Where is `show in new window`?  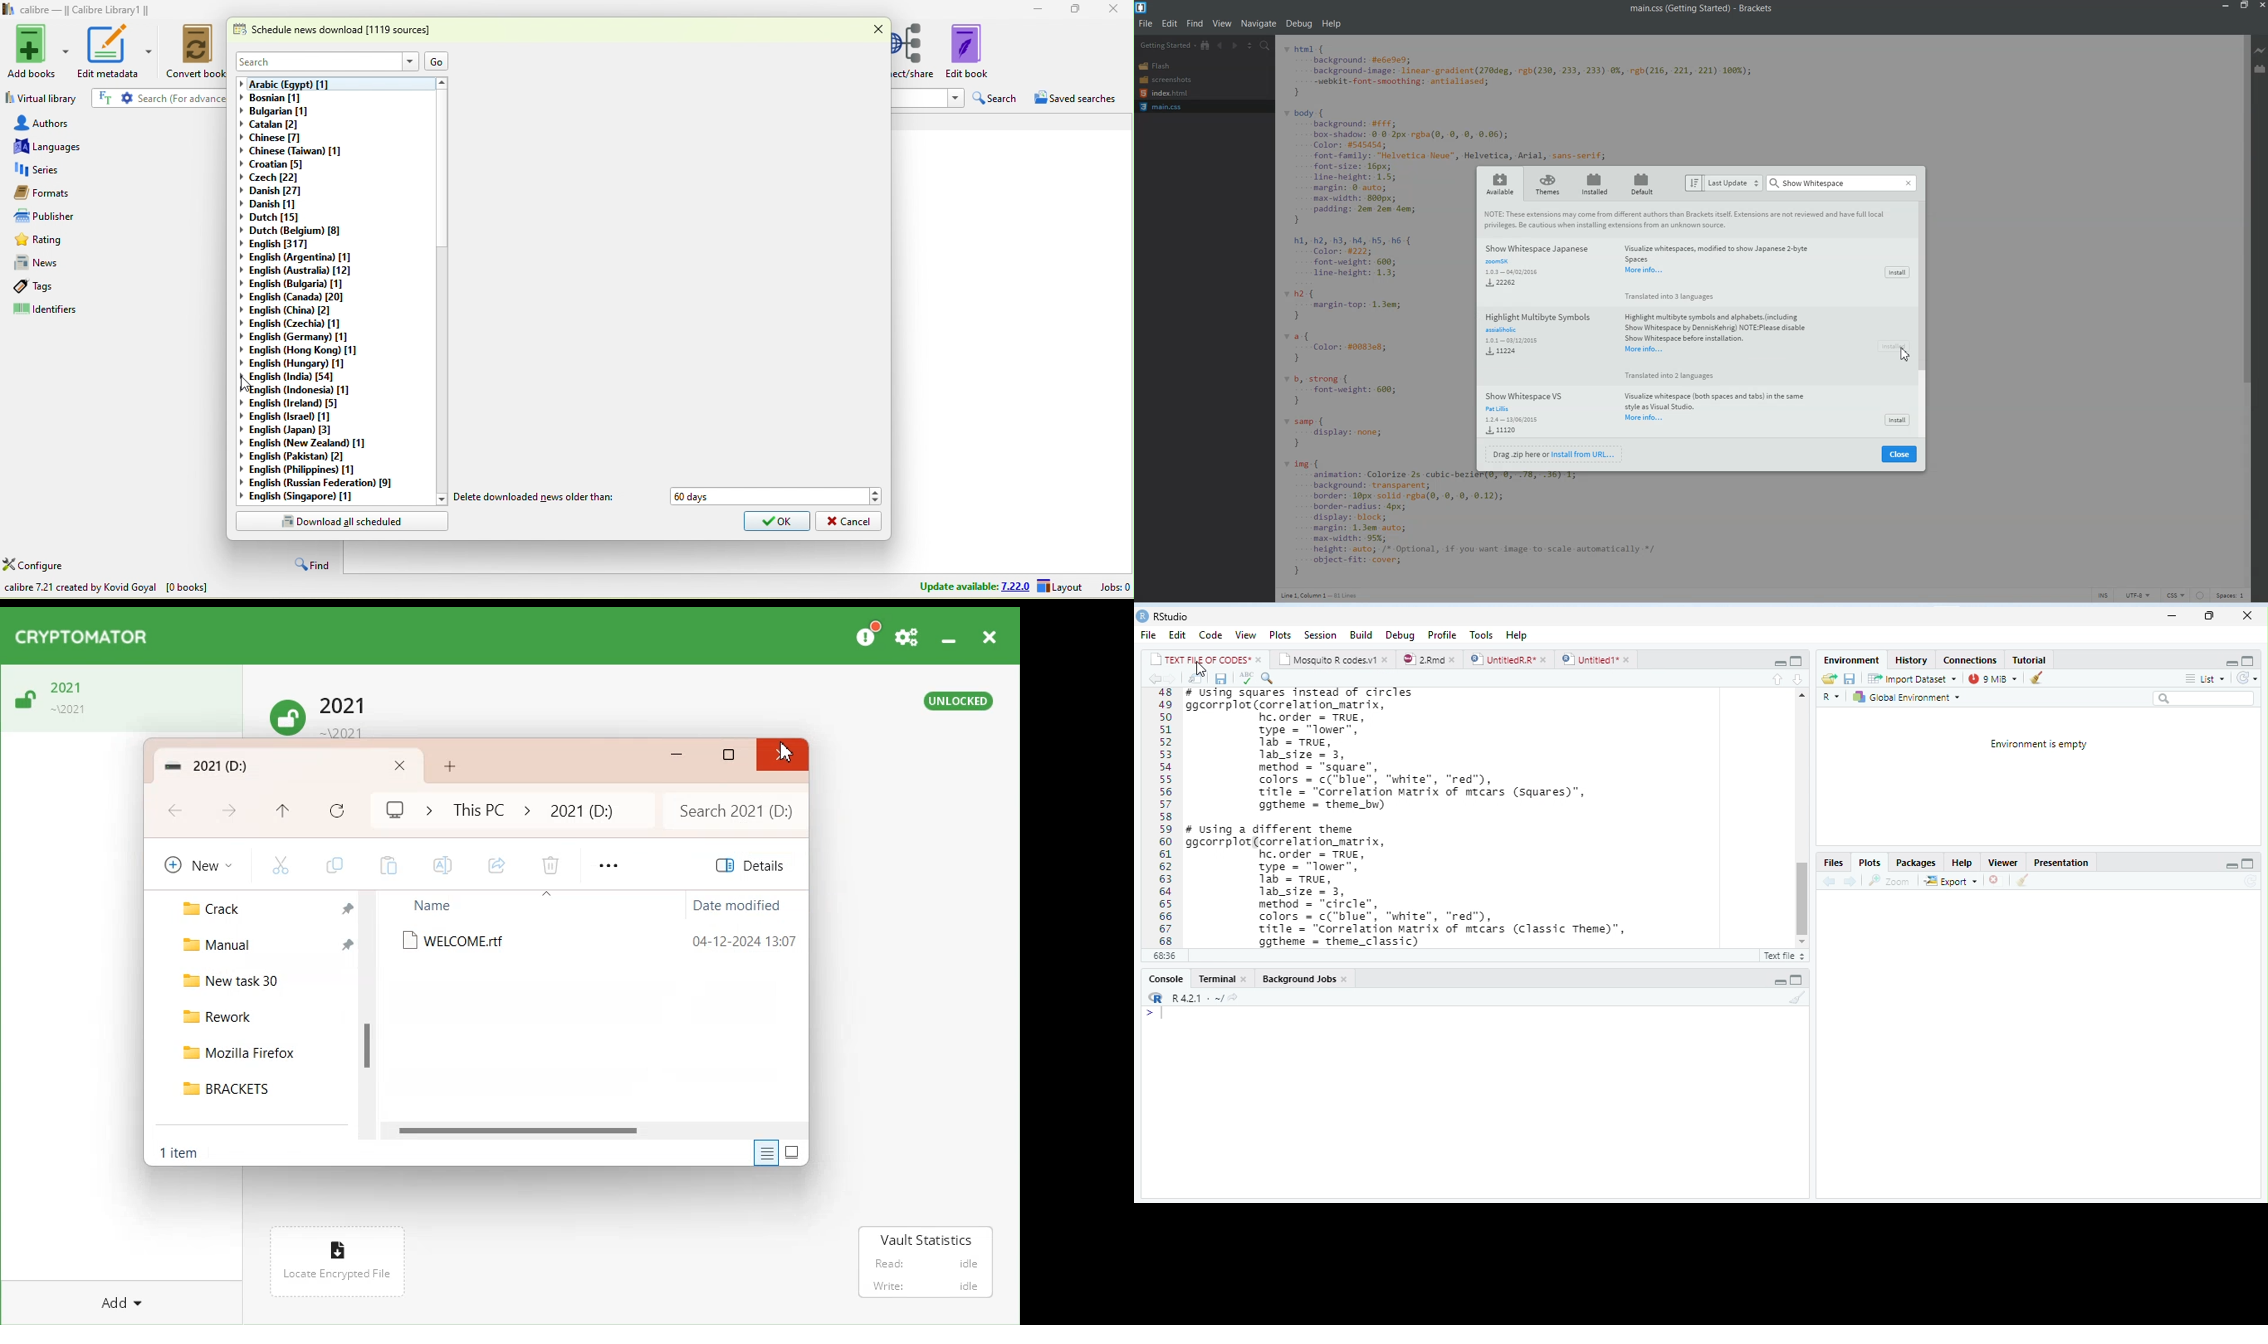 show in new window is located at coordinates (1195, 678).